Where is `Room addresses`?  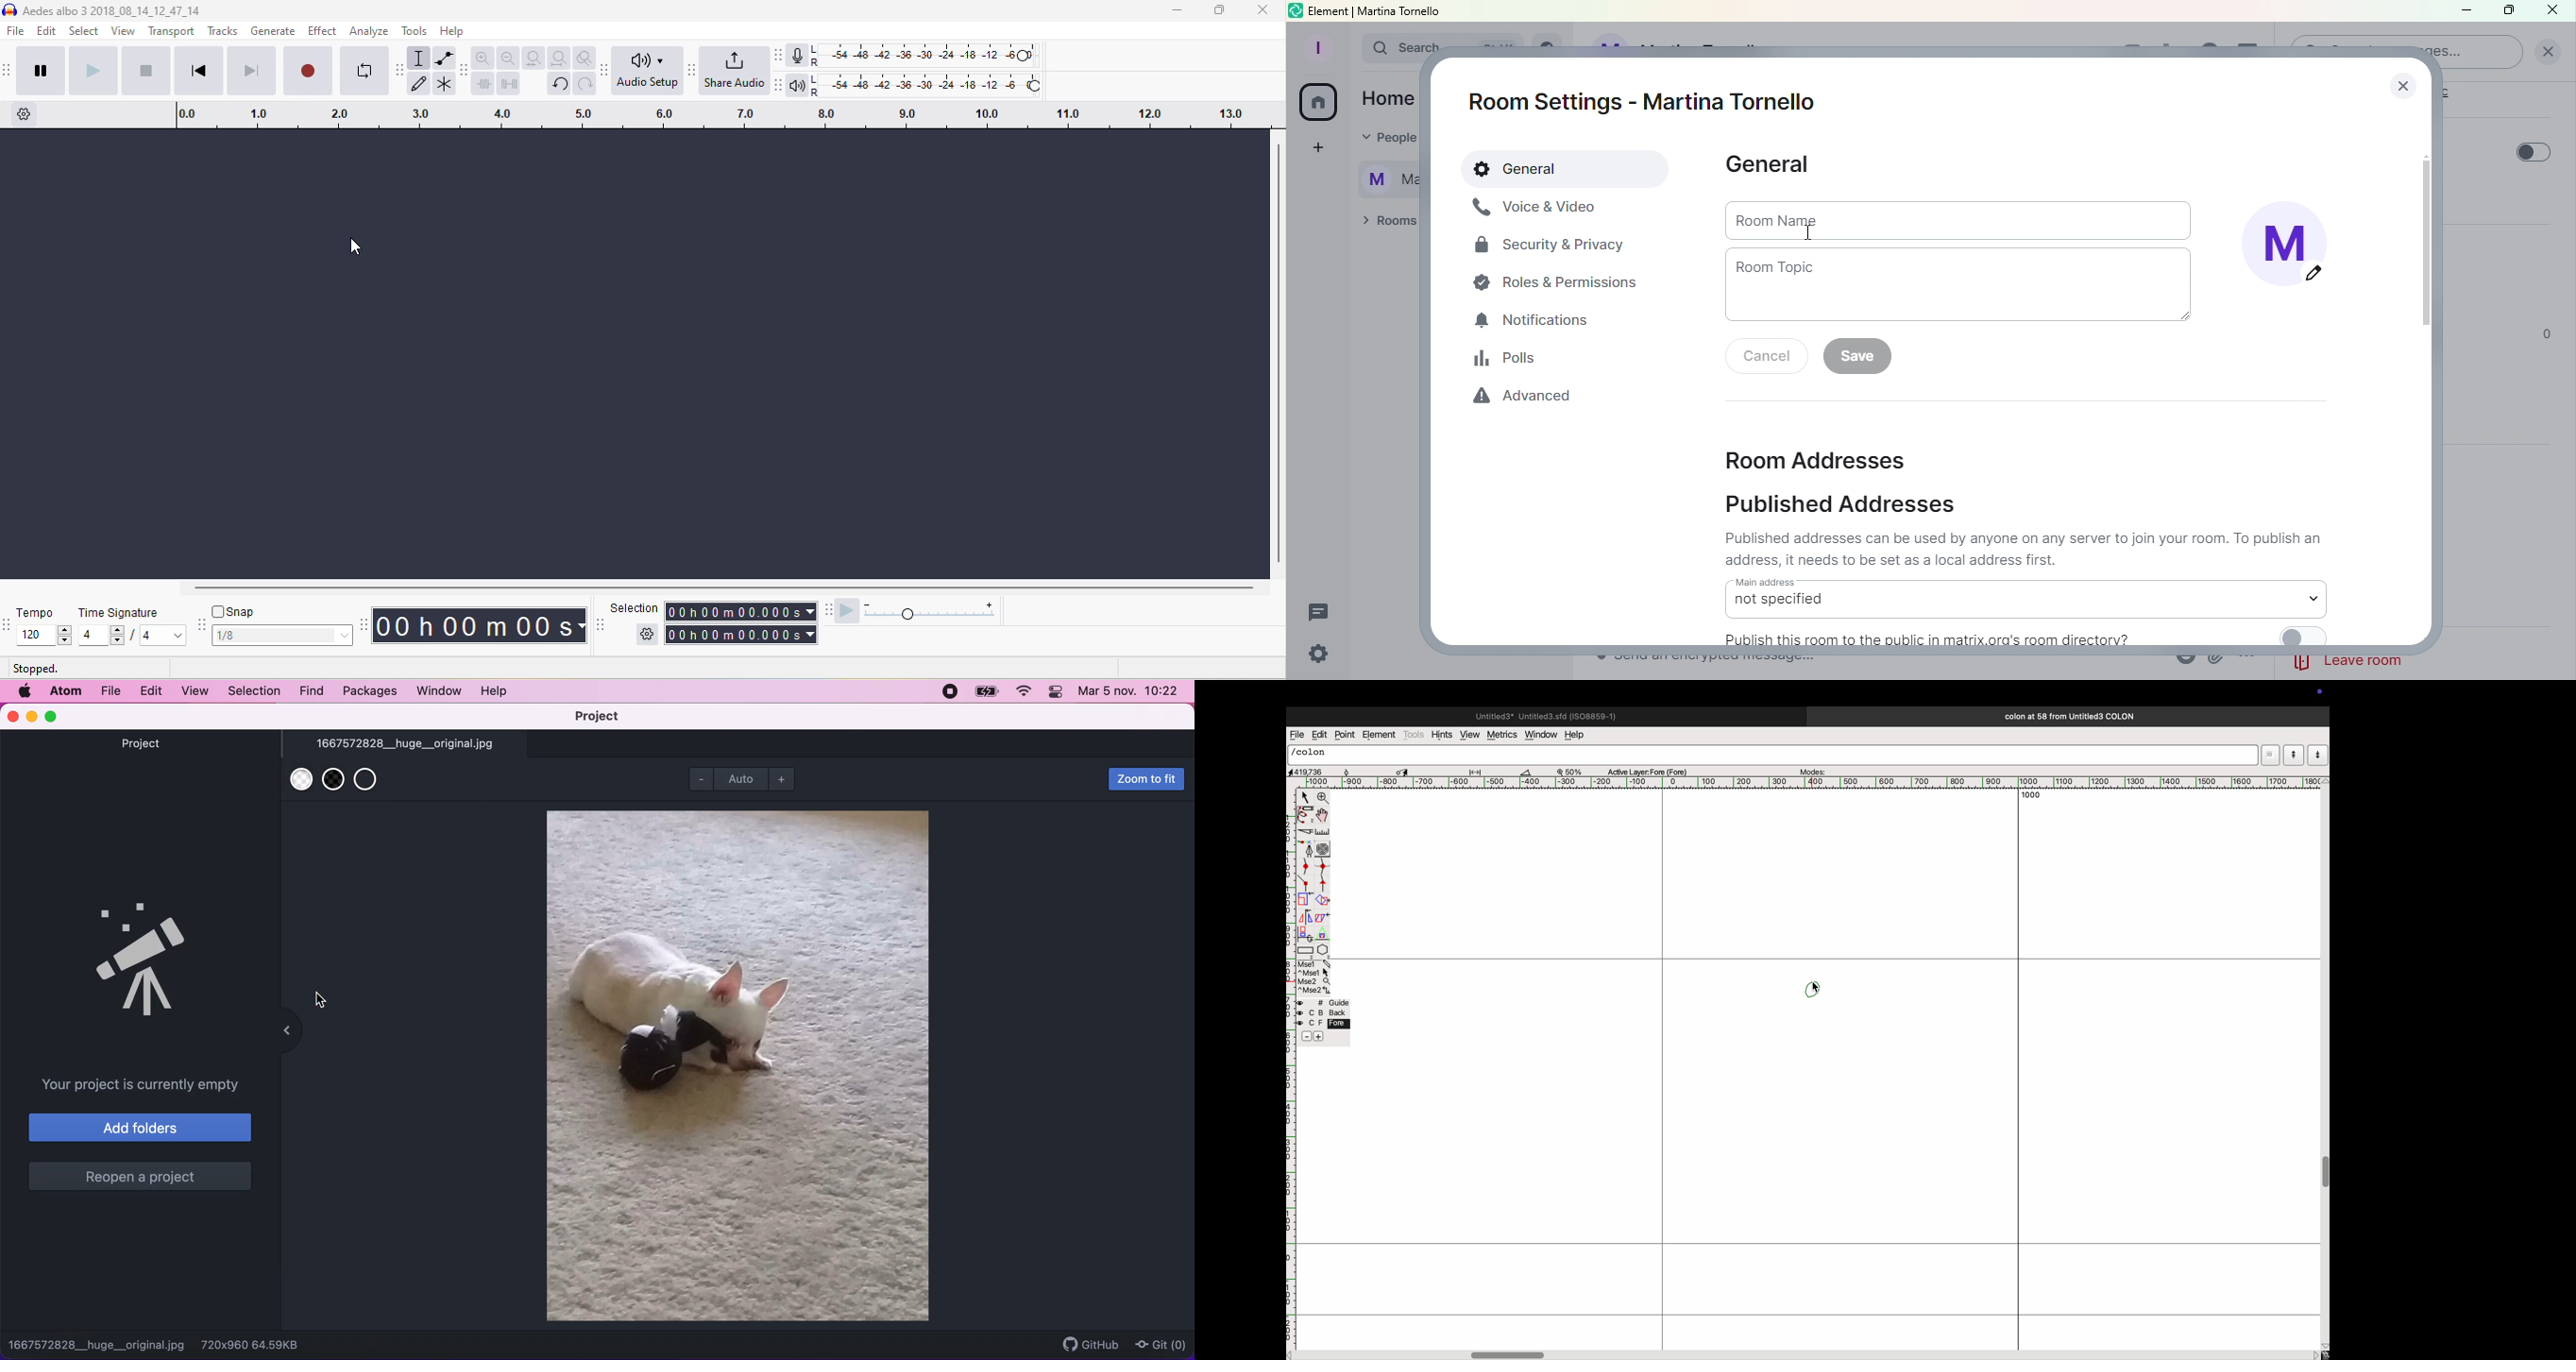
Room addresses is located at coordinates (1815, 458).